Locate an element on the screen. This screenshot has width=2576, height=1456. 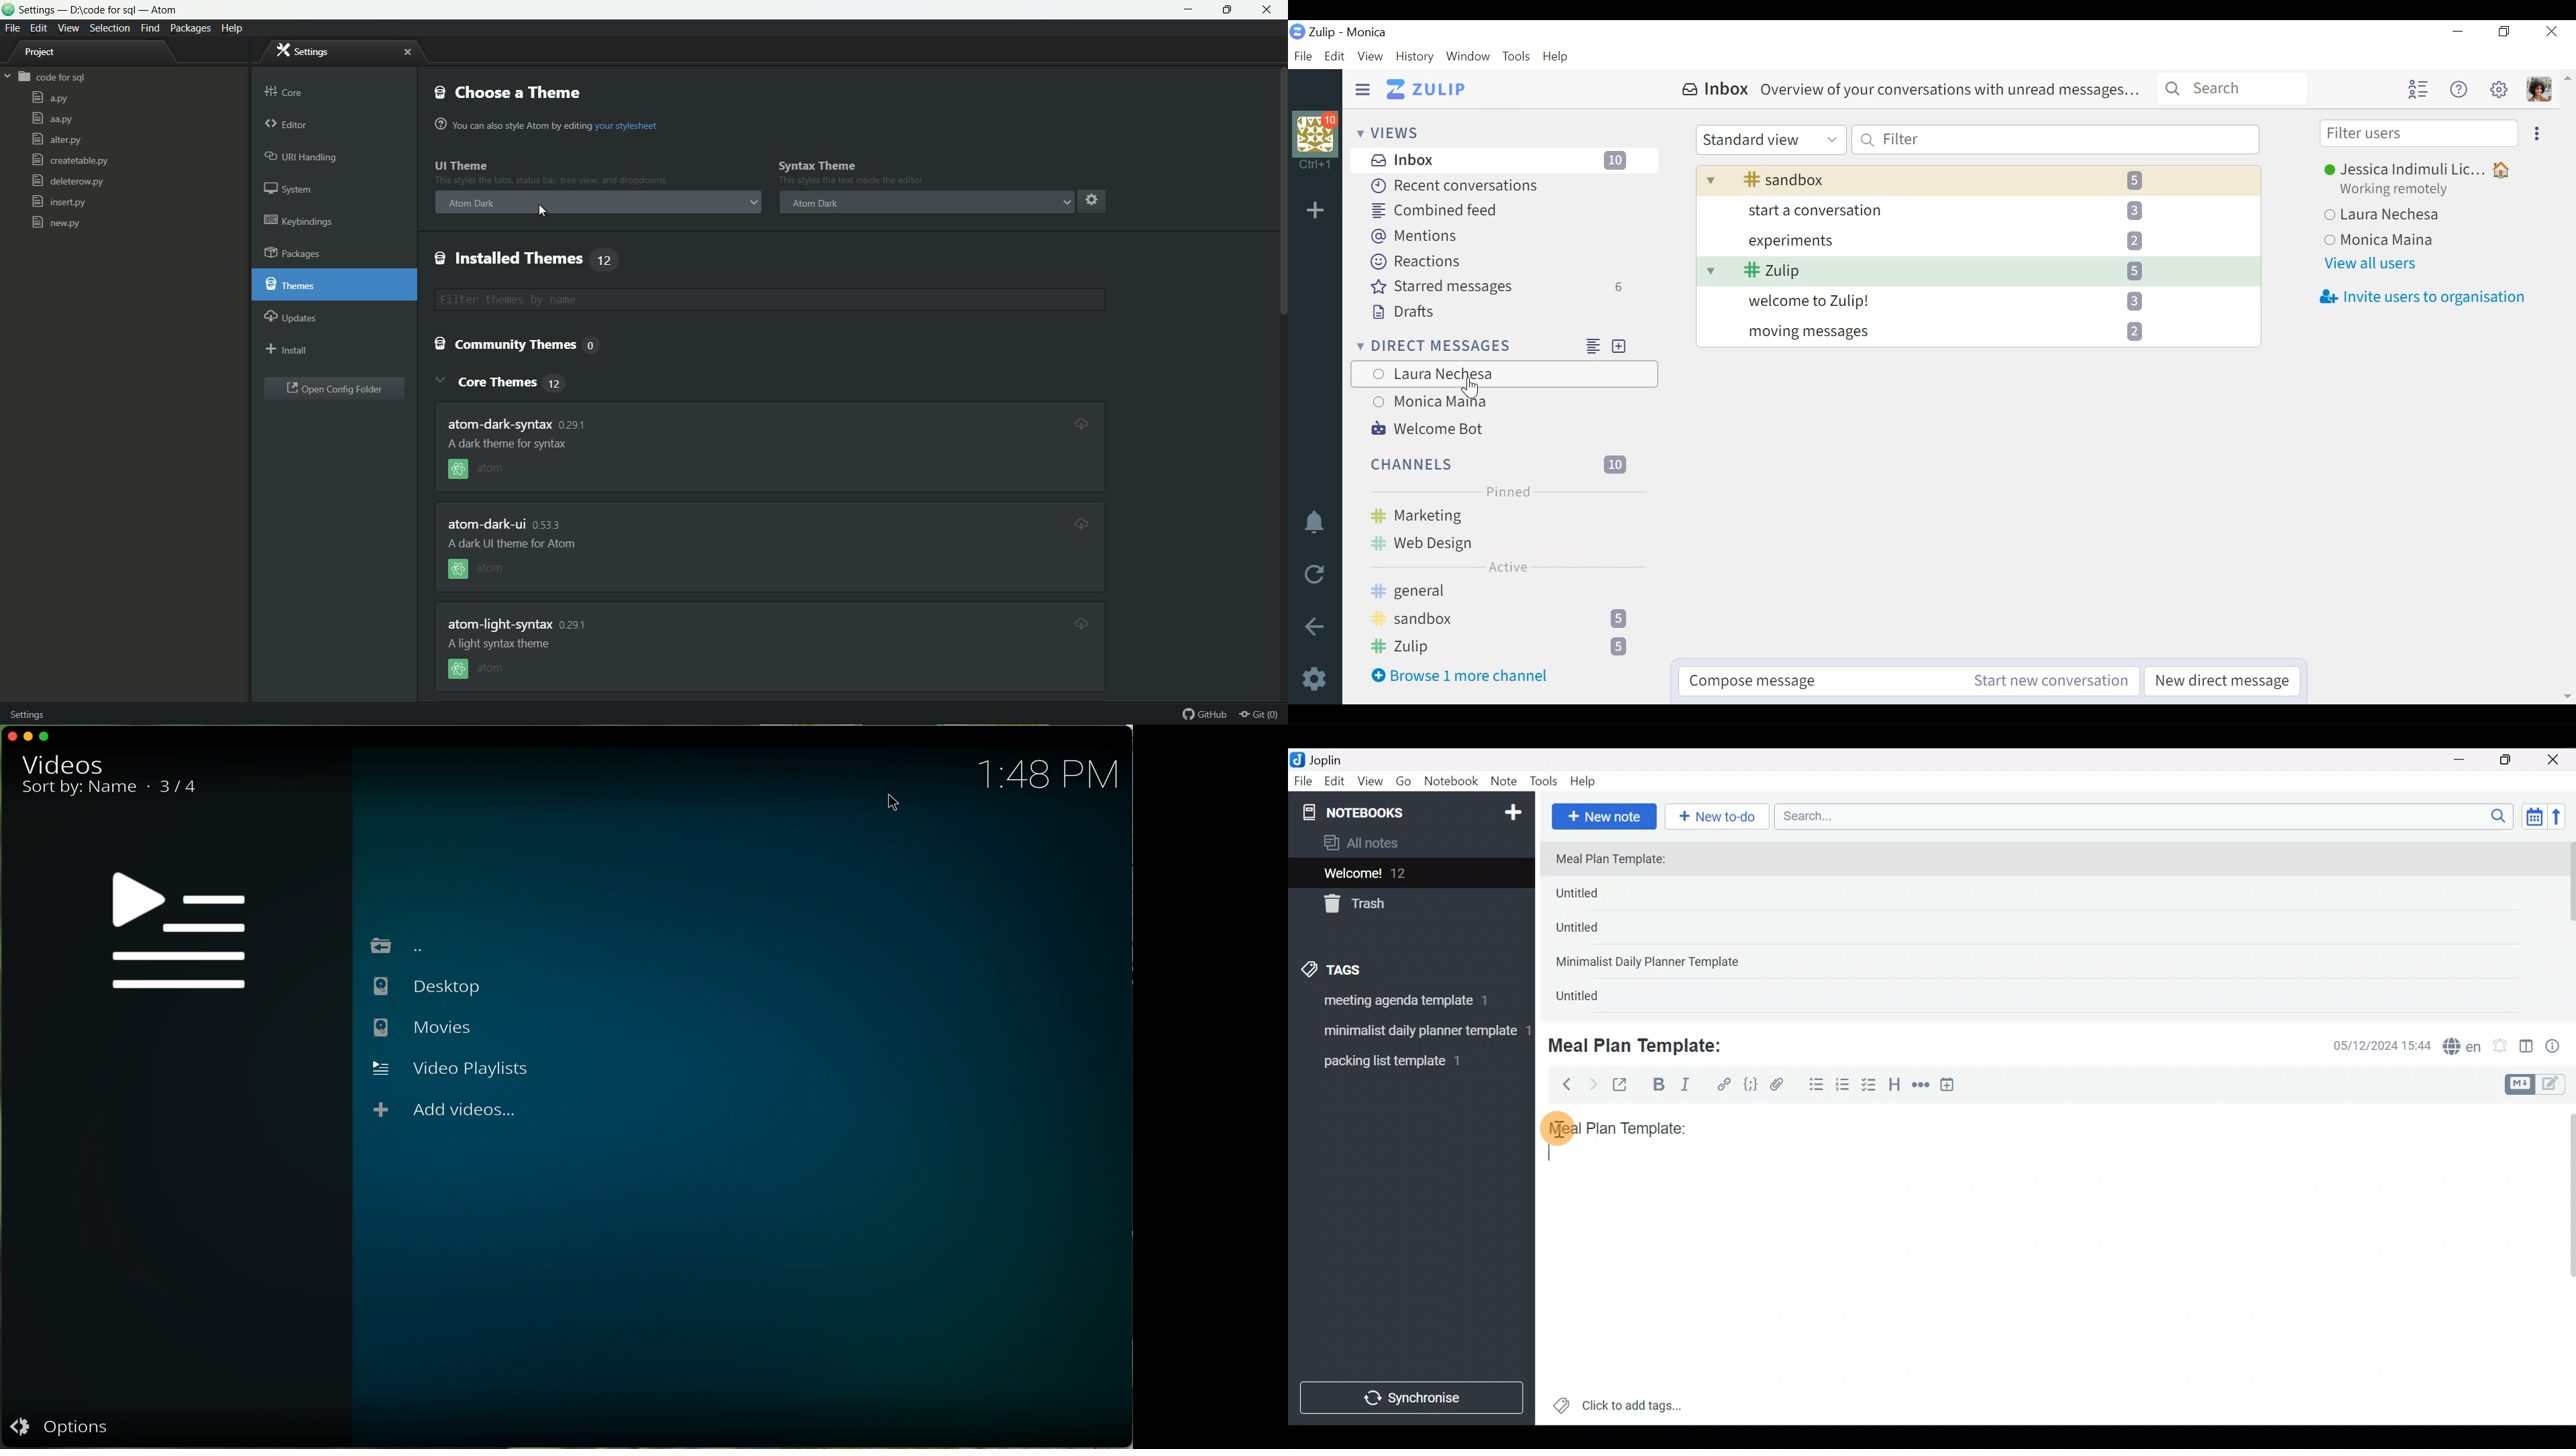
Meal Plan Template: is located at coordinates (1644, 1044).